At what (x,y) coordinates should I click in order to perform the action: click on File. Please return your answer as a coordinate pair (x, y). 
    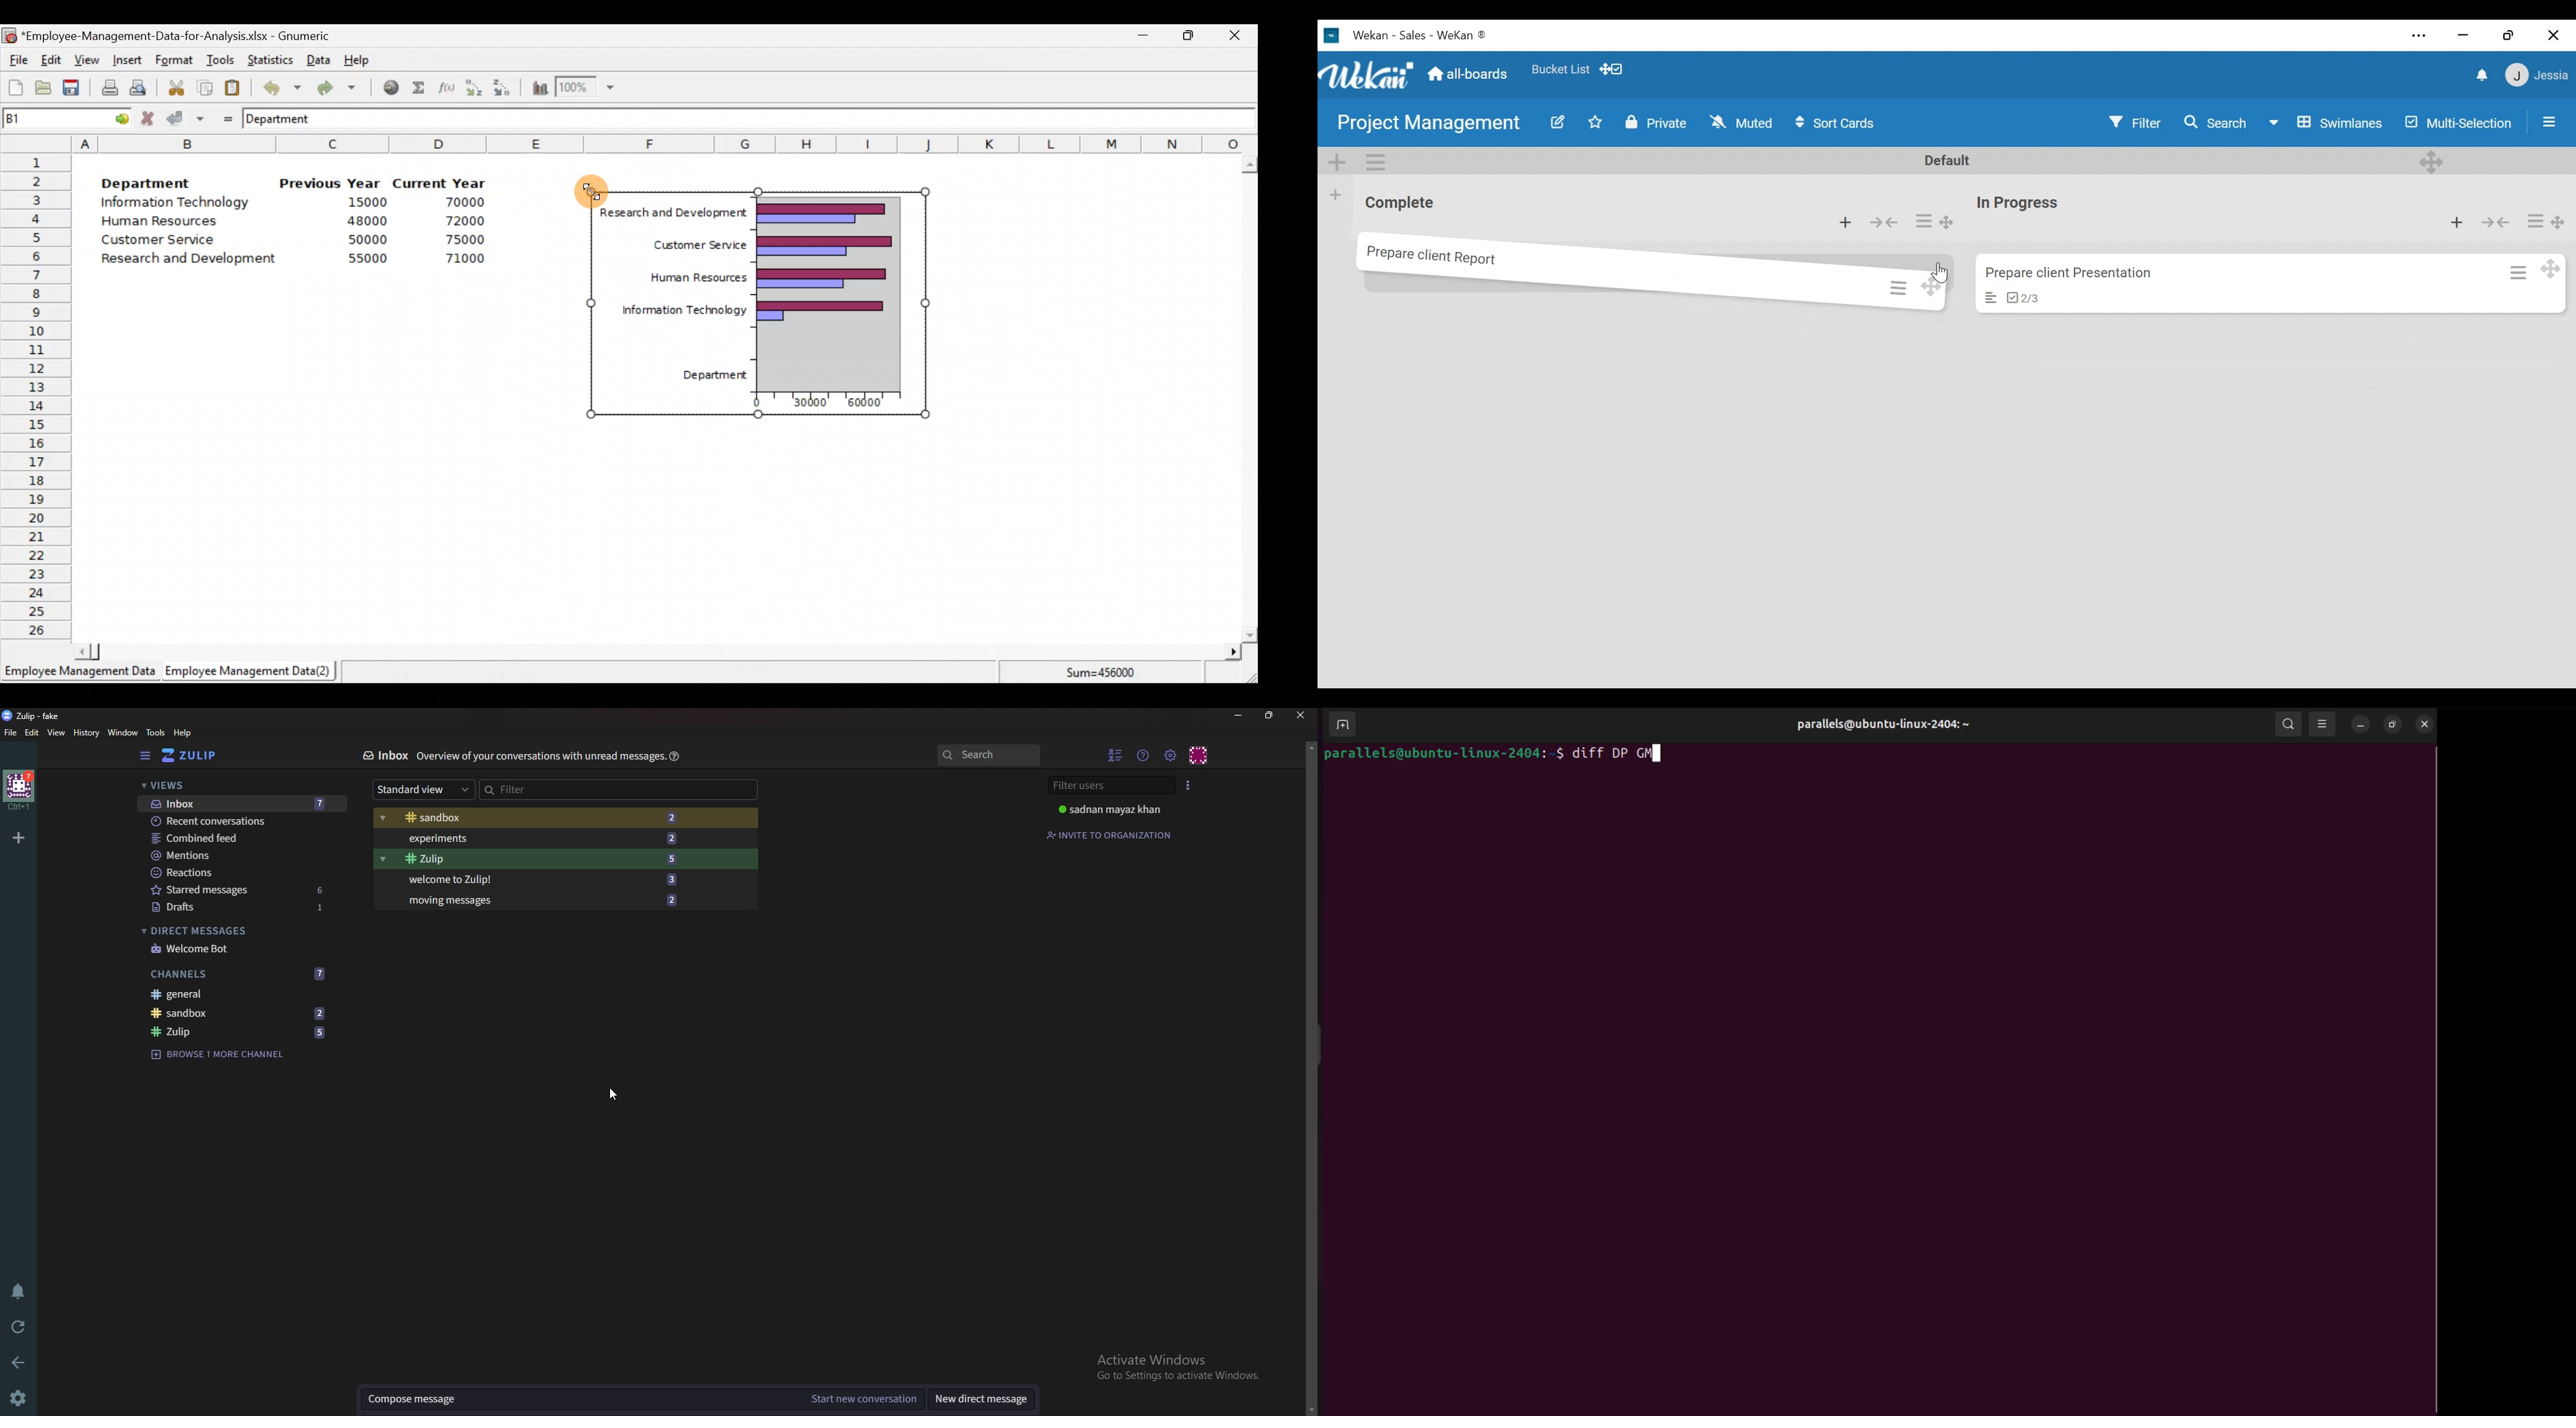
    Looking at the image, I should click on (16, 60).